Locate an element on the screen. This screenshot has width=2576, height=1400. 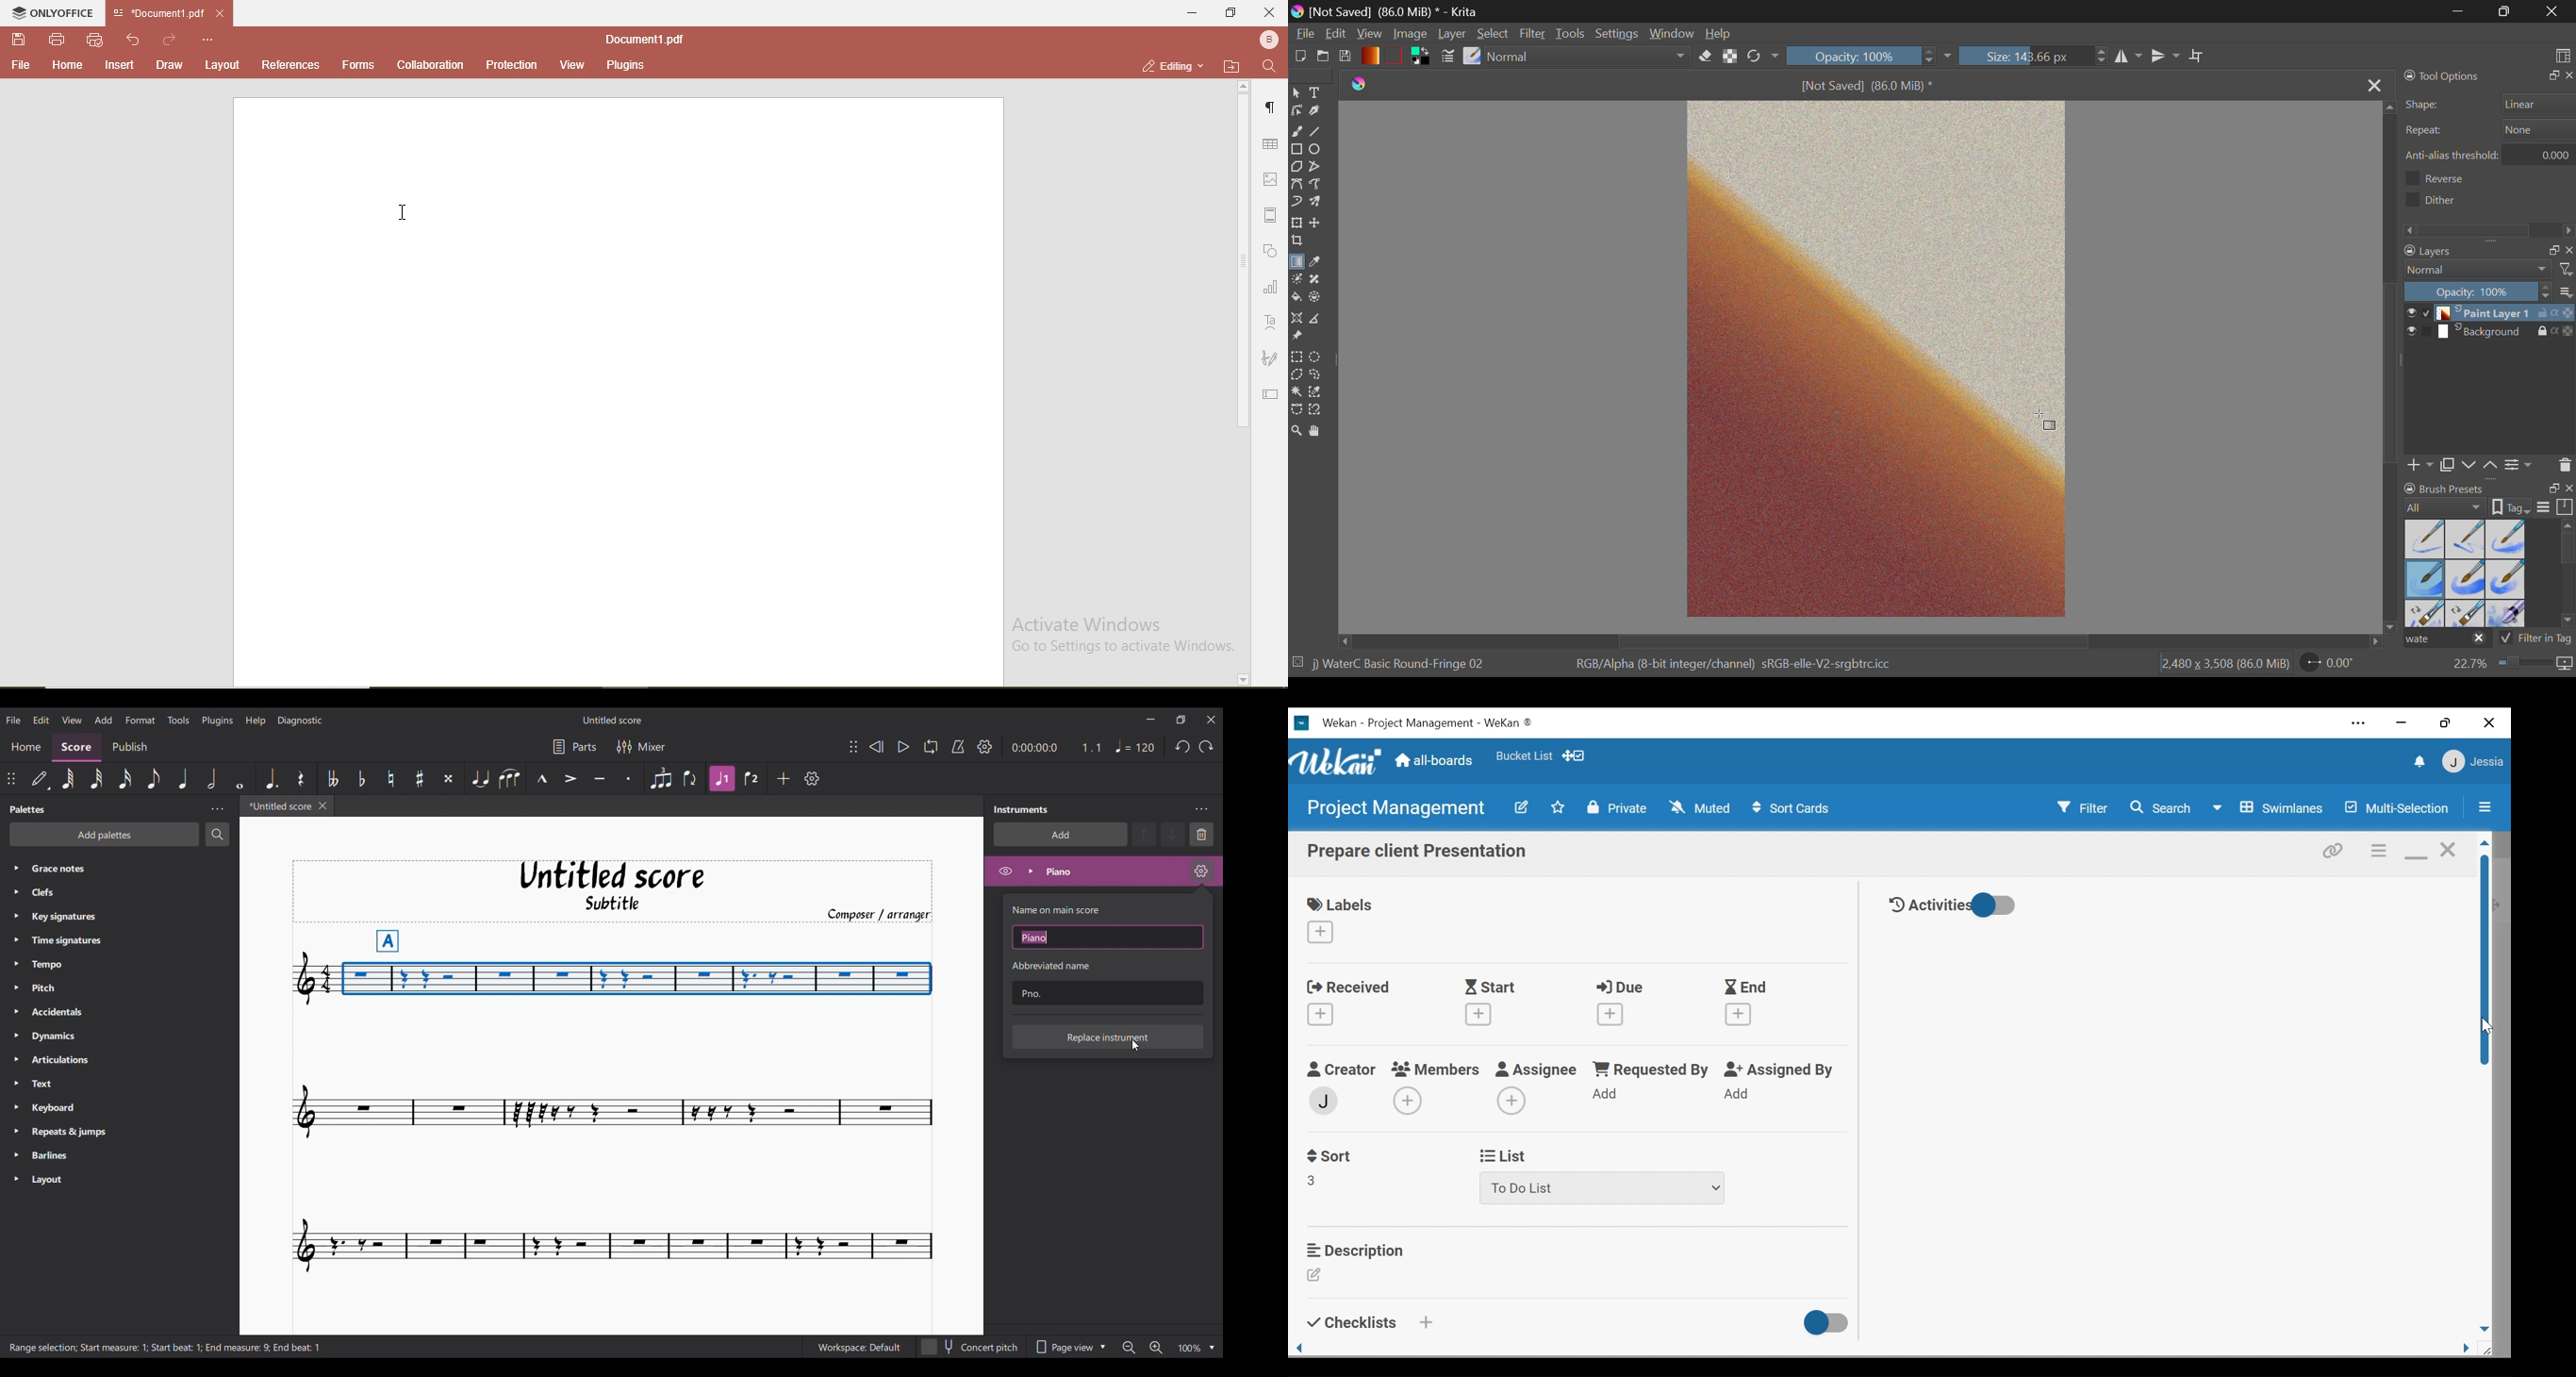
Same Color Selection is located at coordinates (1319, 394).